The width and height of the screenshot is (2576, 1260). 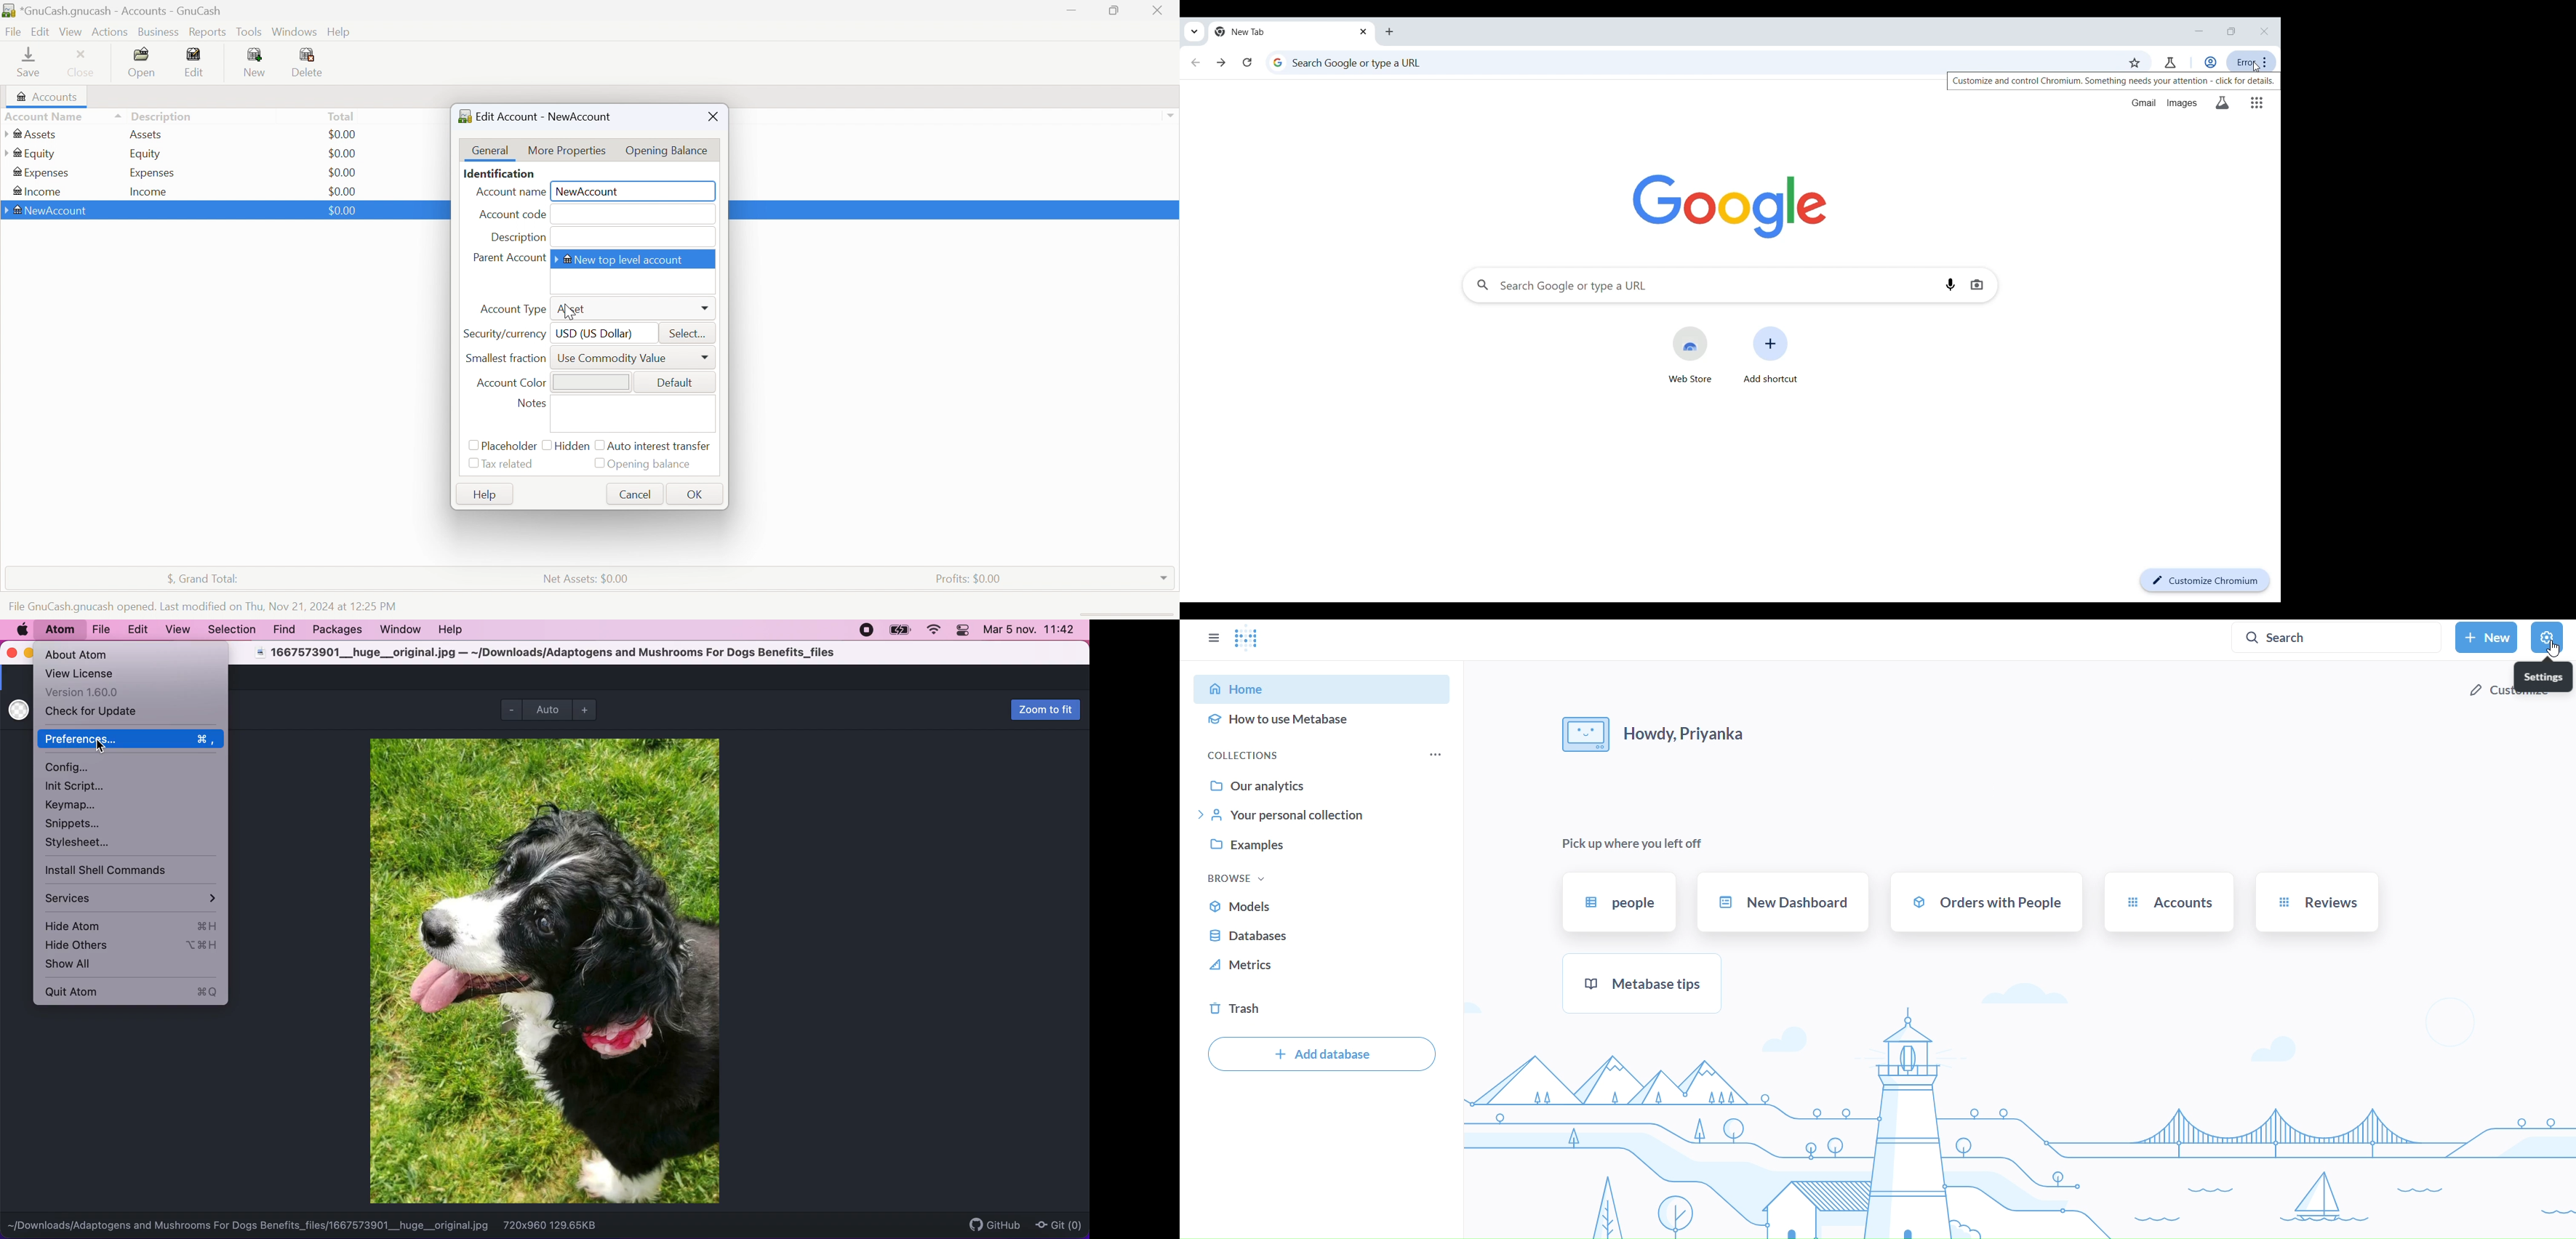 I want to click on File, so click(x=14, y=33).